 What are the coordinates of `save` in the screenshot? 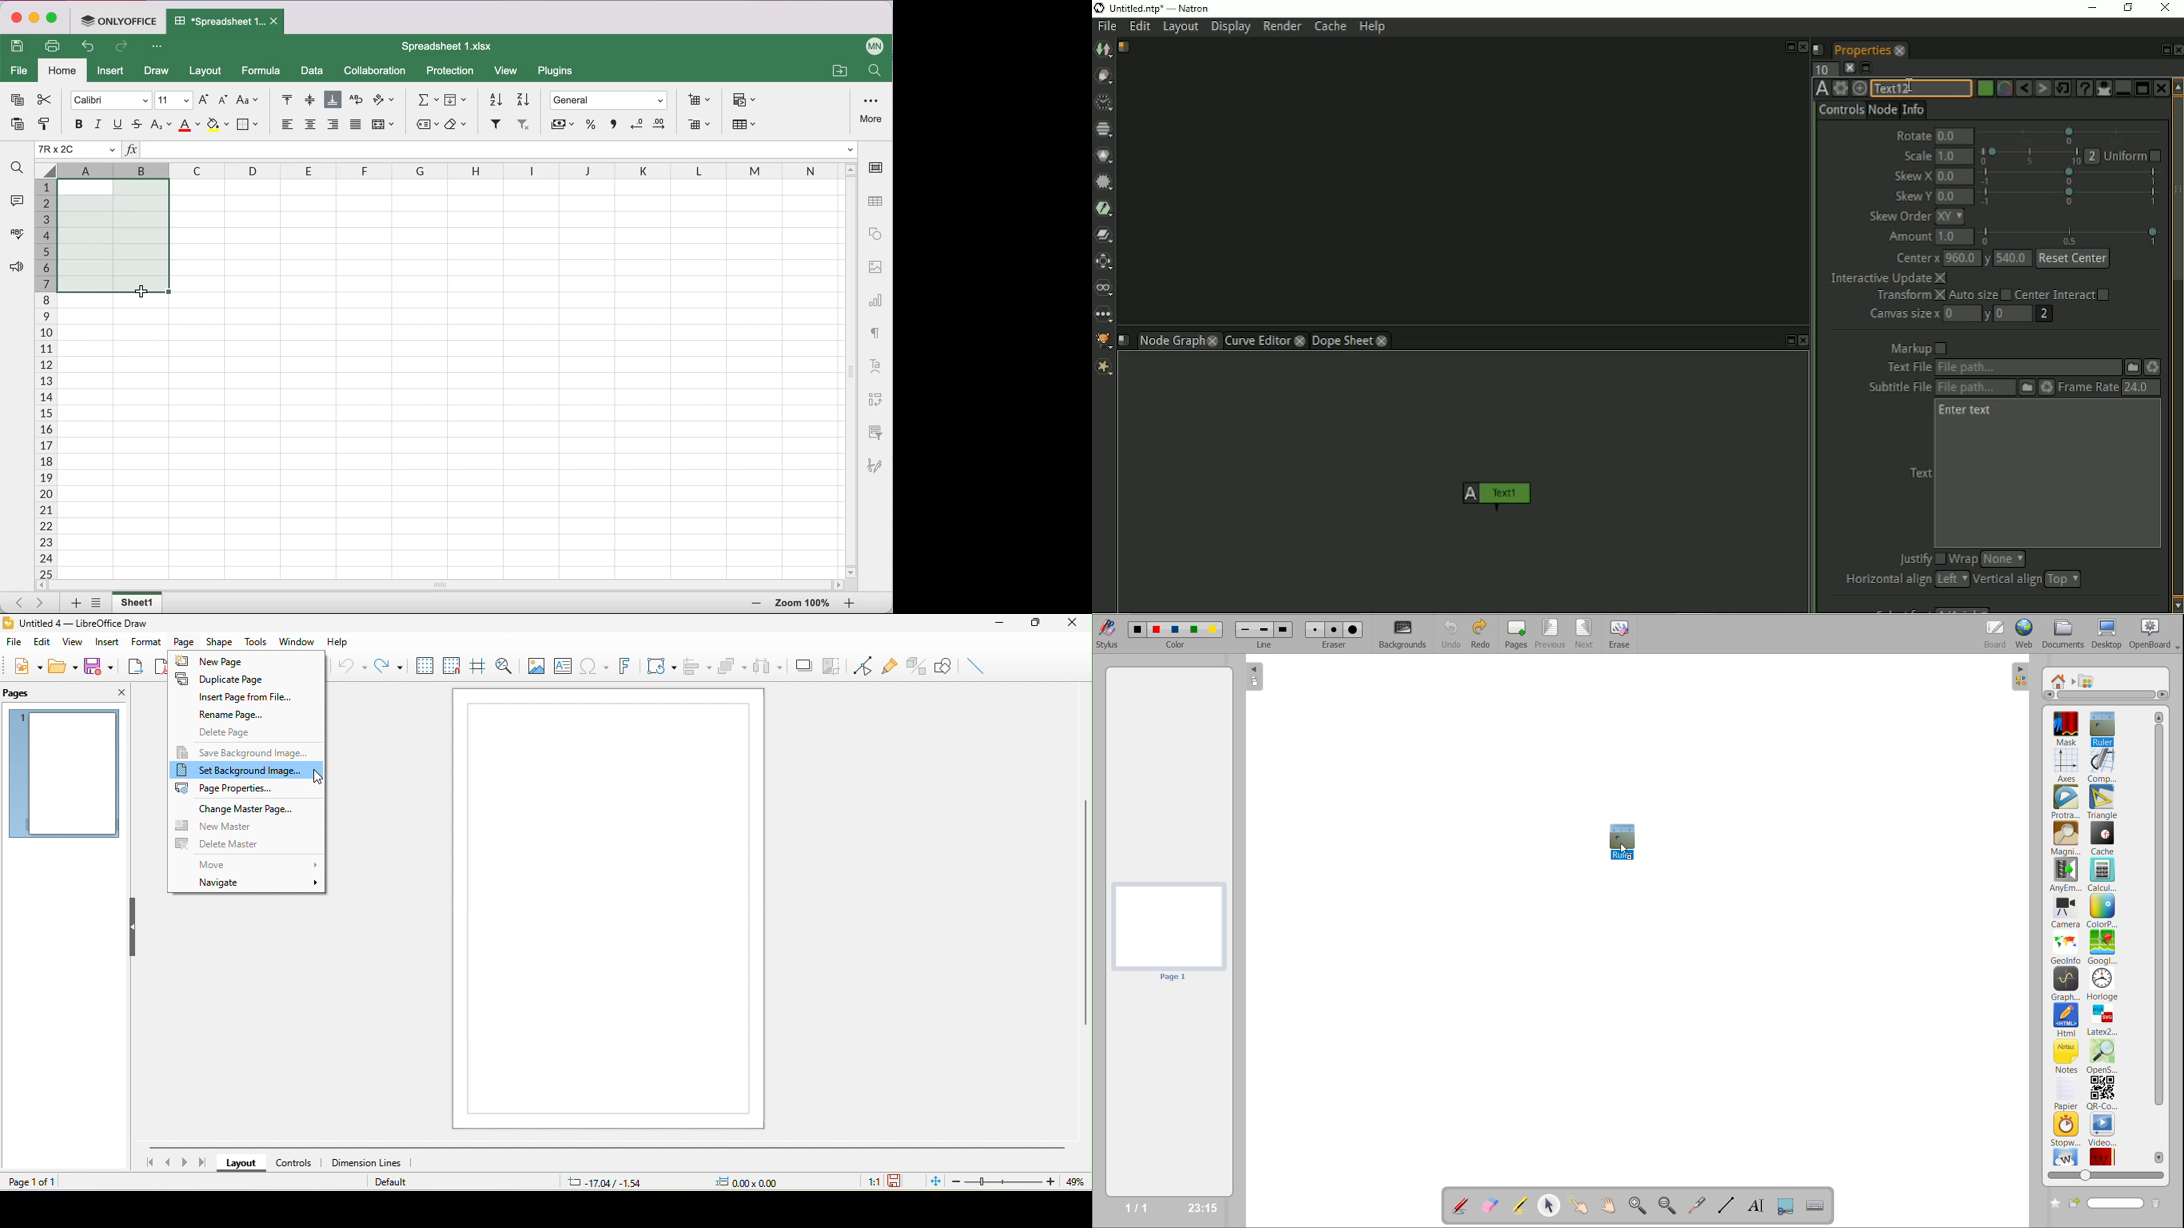 It's located at (100, 669).